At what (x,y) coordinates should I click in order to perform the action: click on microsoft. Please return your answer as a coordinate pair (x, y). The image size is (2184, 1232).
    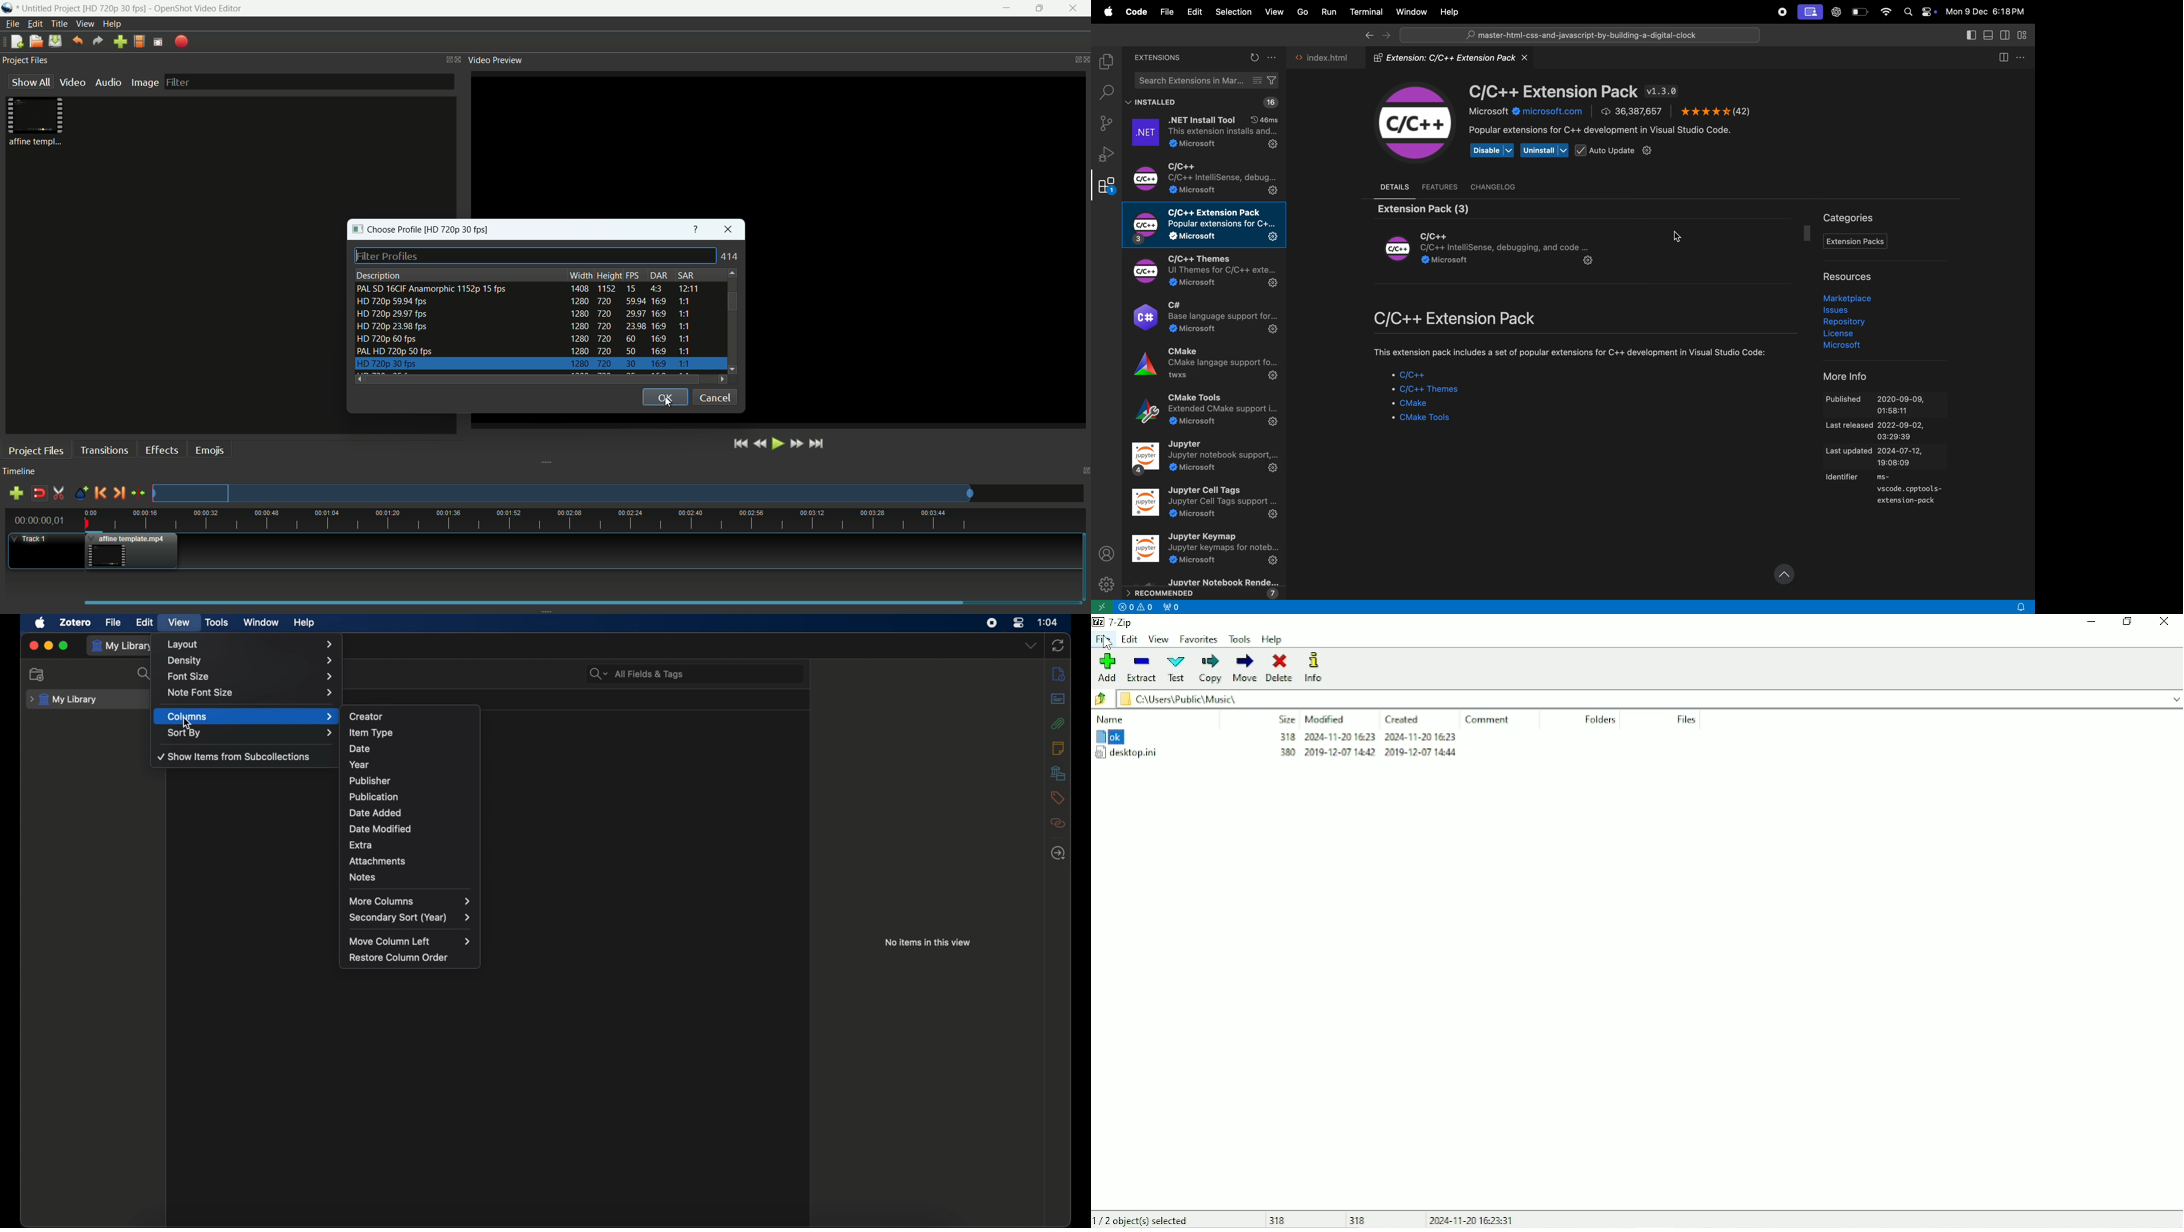
    Looking at the image, I should click on (1849, 347).